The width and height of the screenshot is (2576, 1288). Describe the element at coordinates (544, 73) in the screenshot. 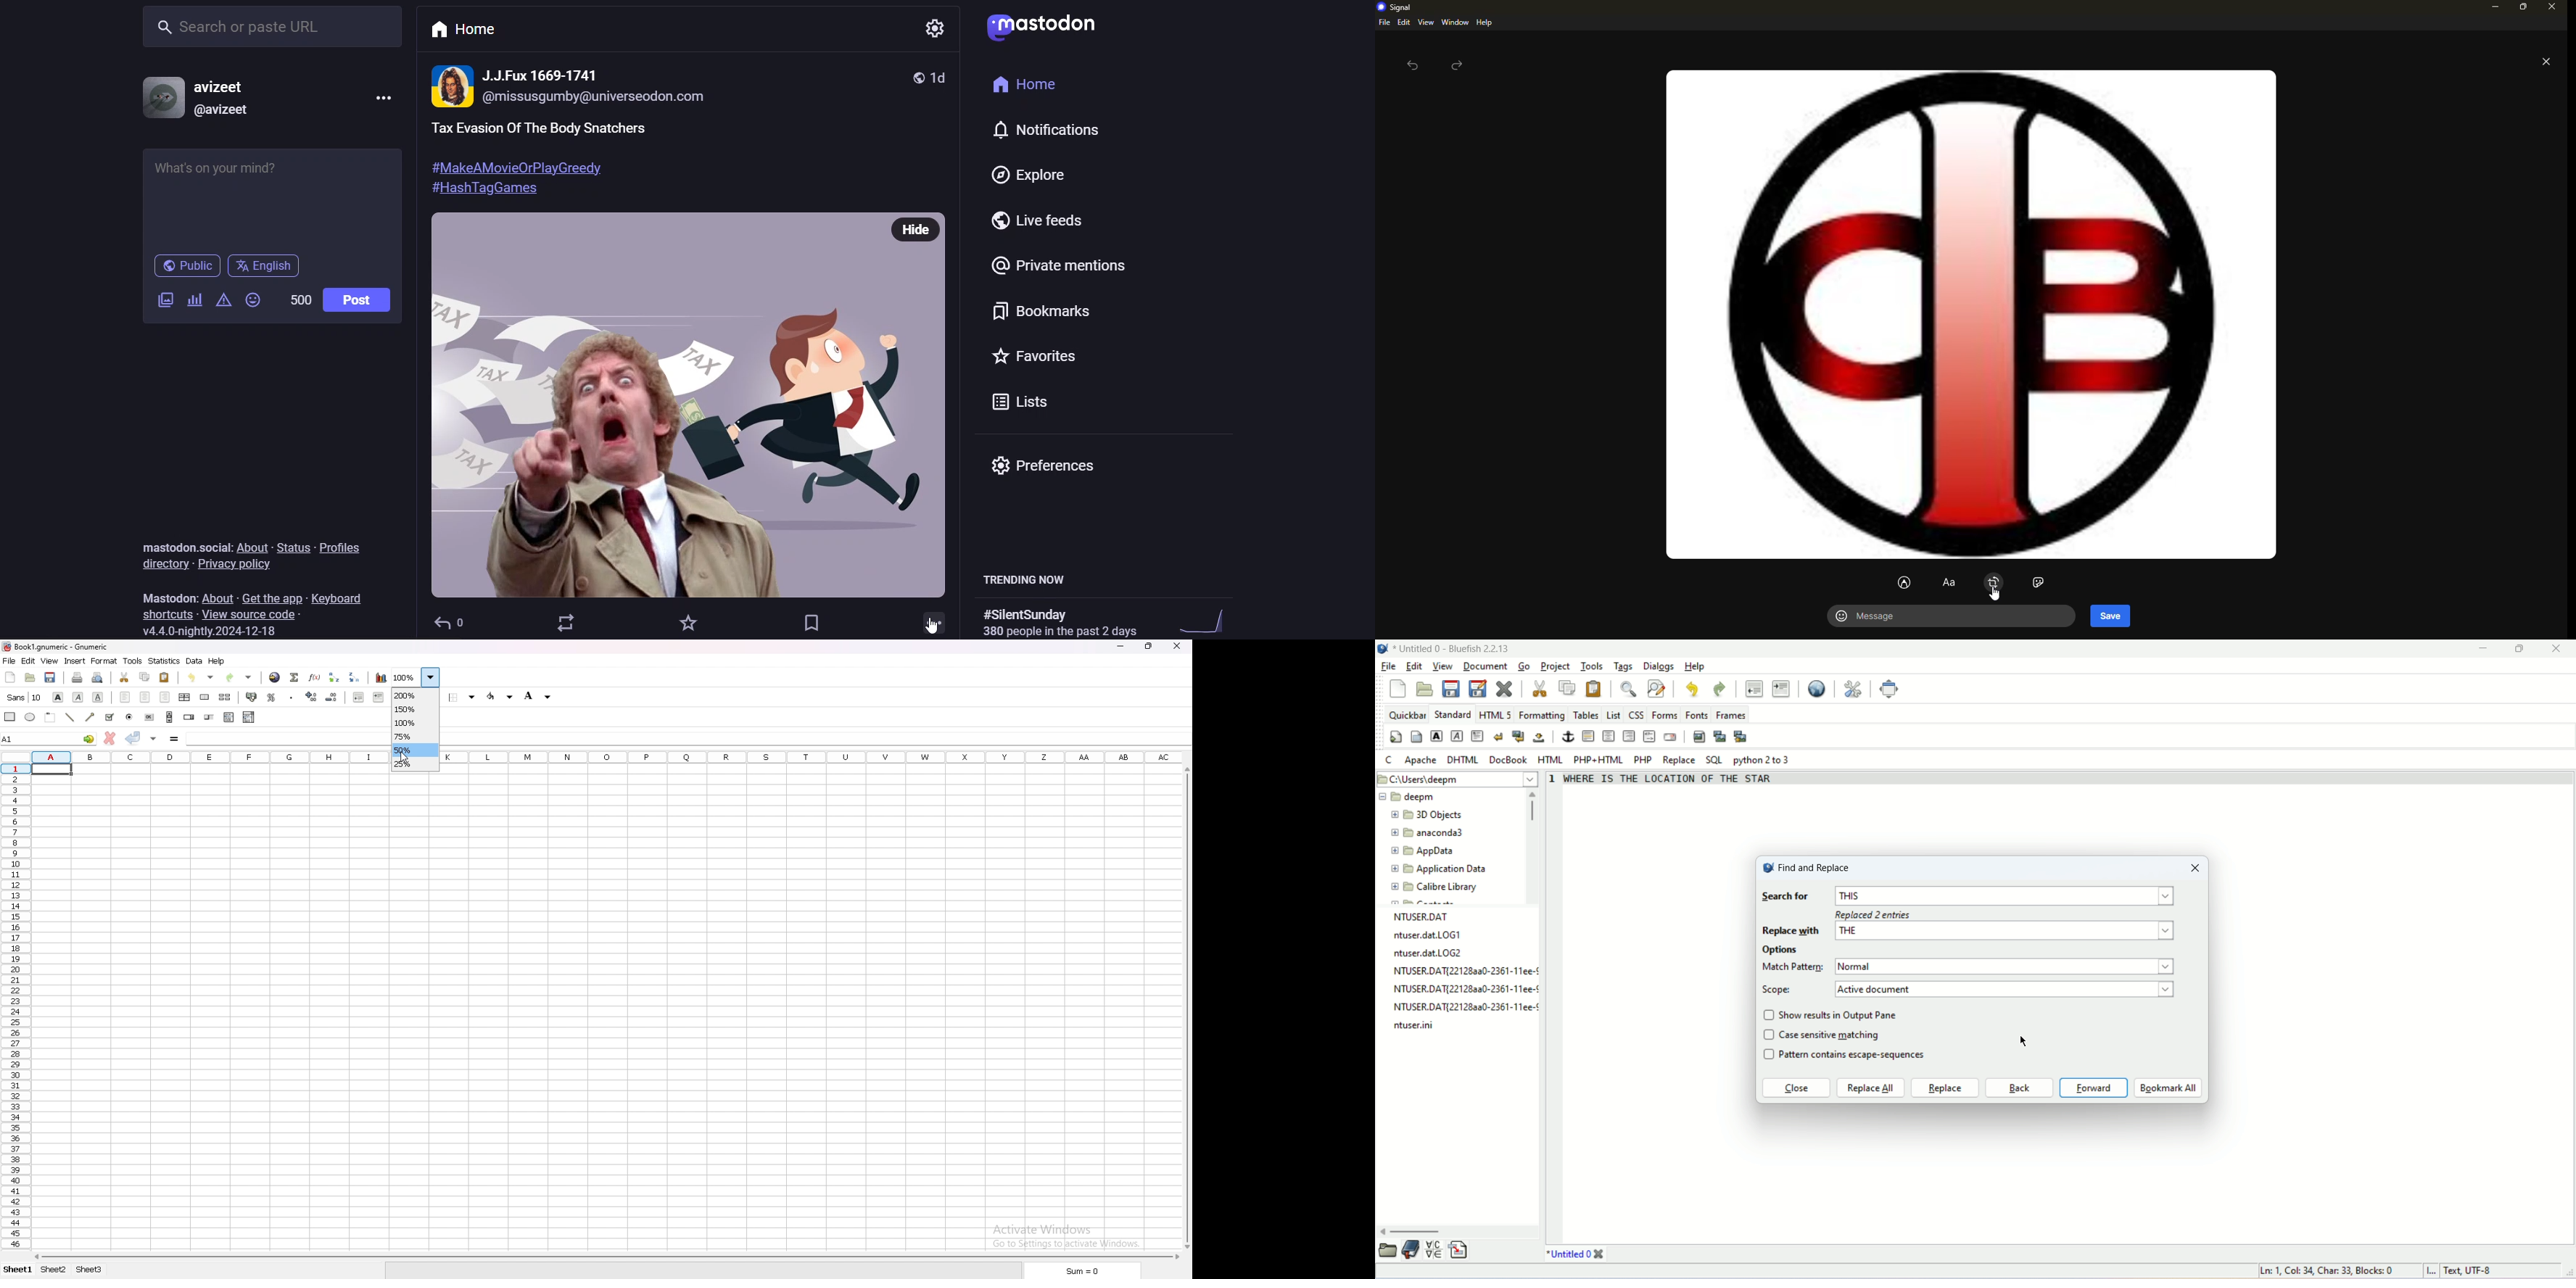

I see `name` at that location.